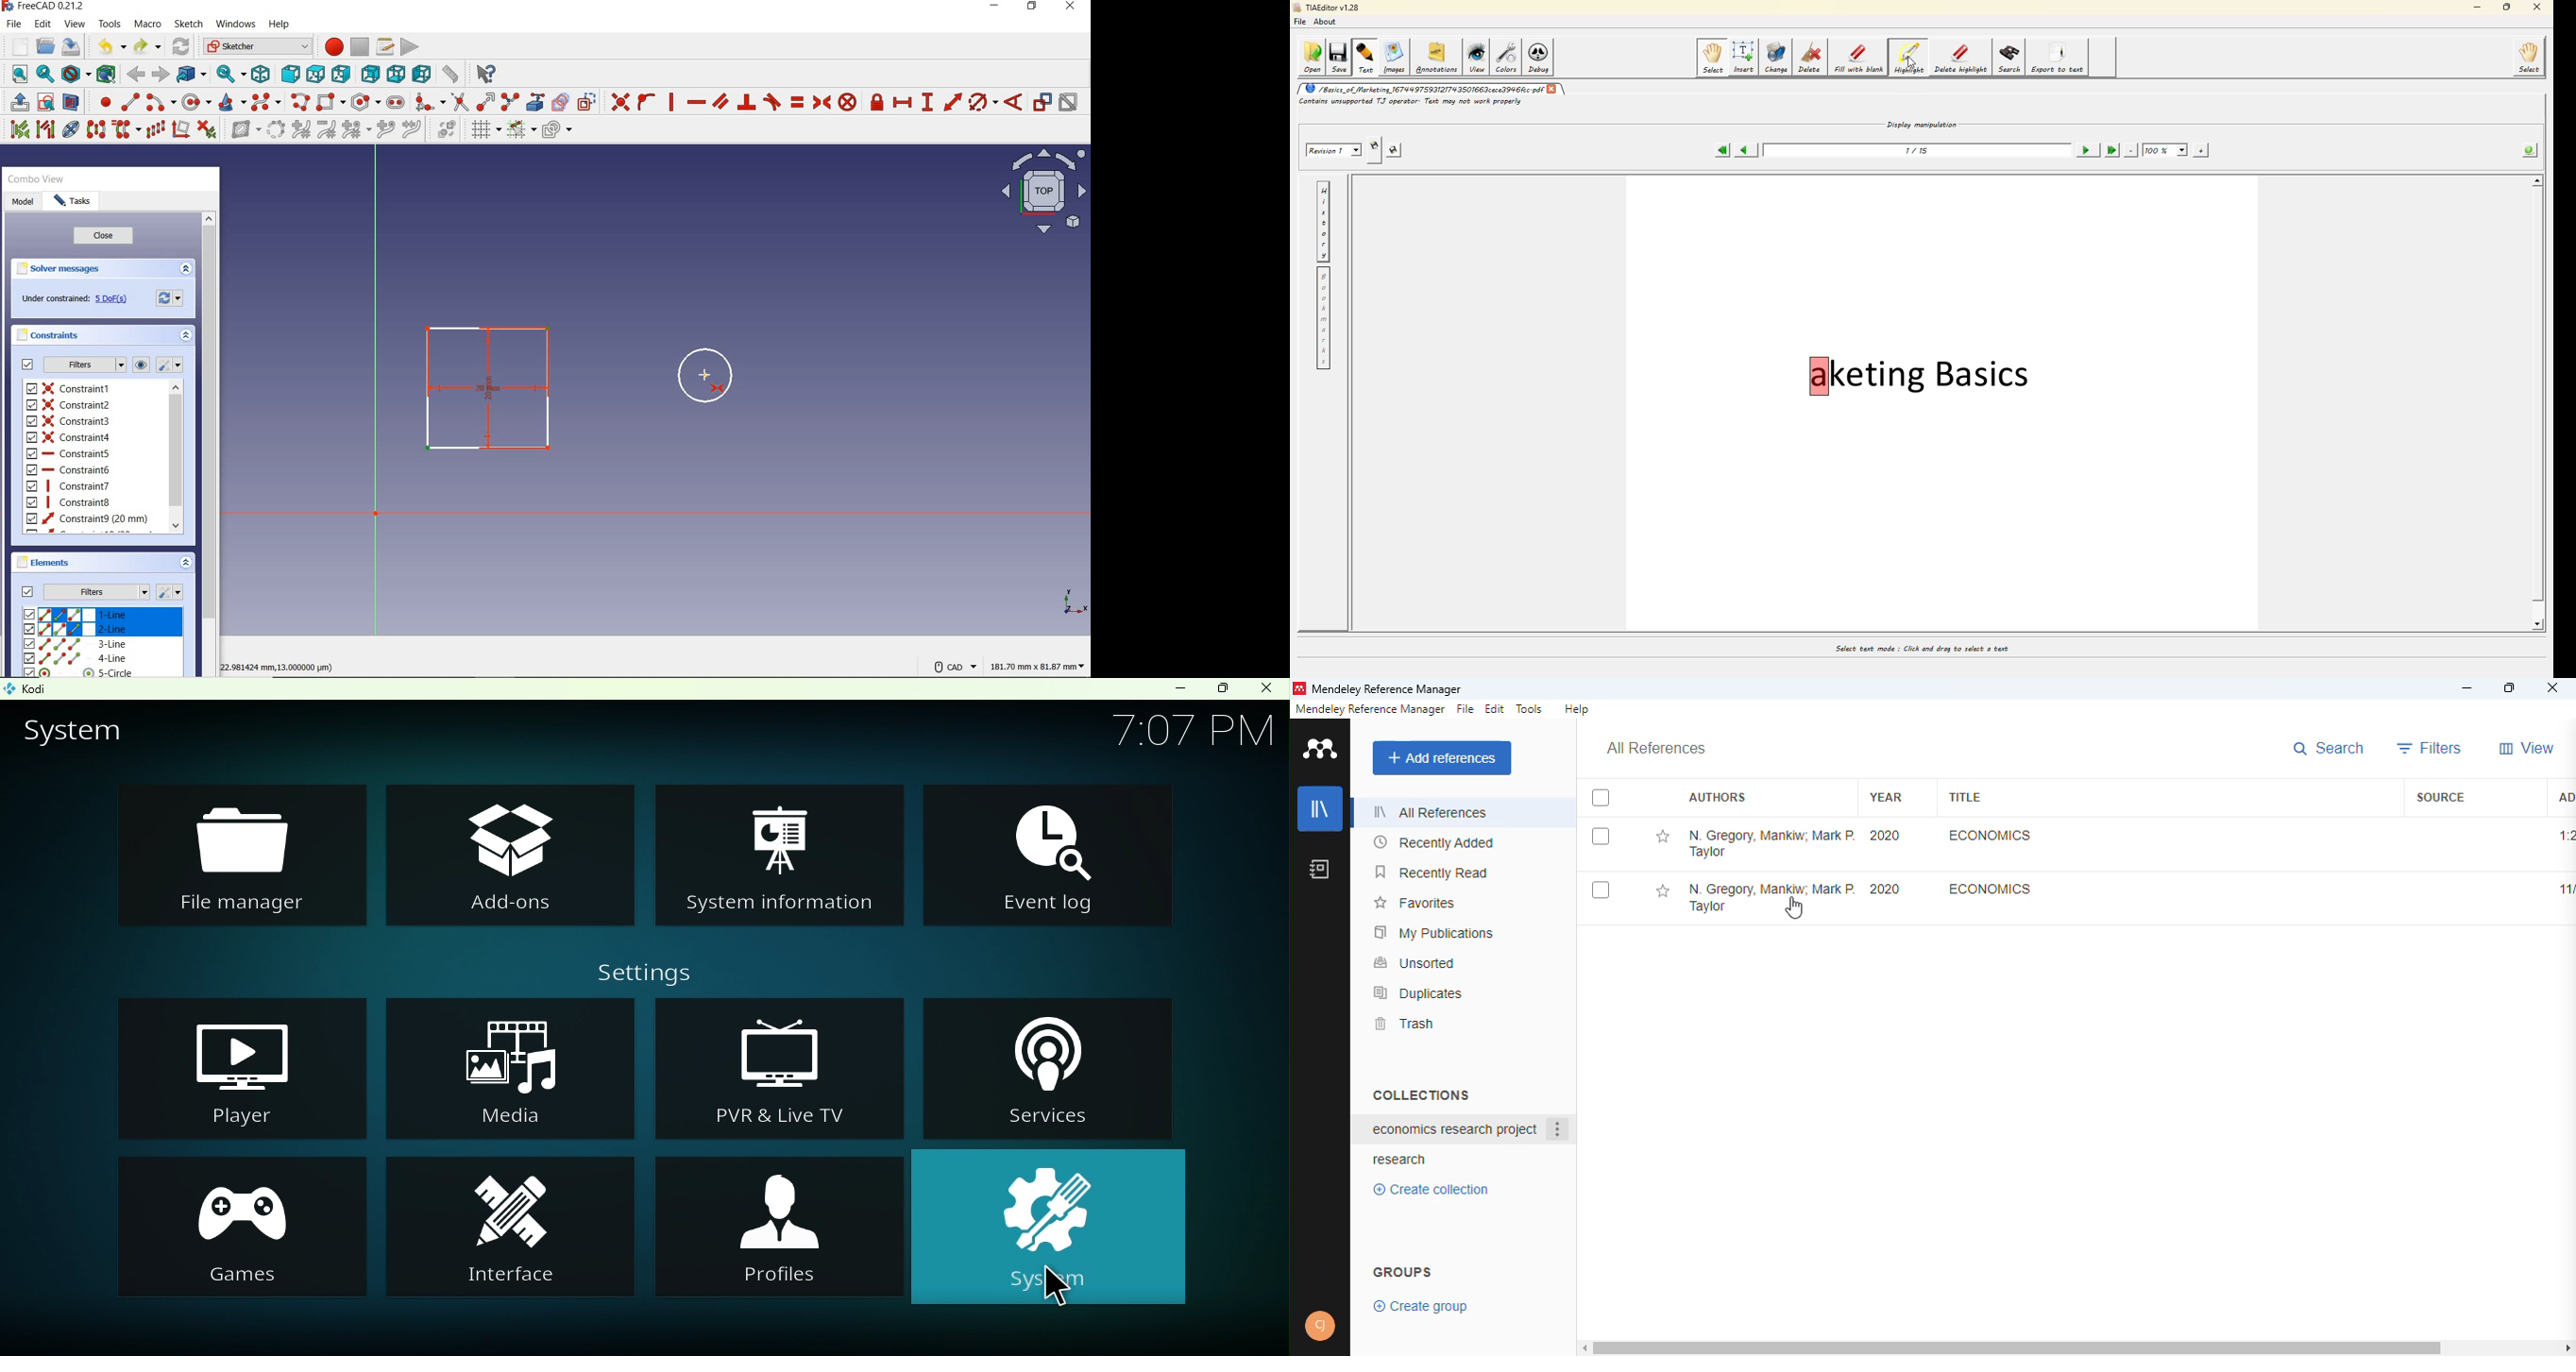  What do you see at coordinates (1885, 889) in the screenshot?
I see `2020` at bounding box center [1885, 889].